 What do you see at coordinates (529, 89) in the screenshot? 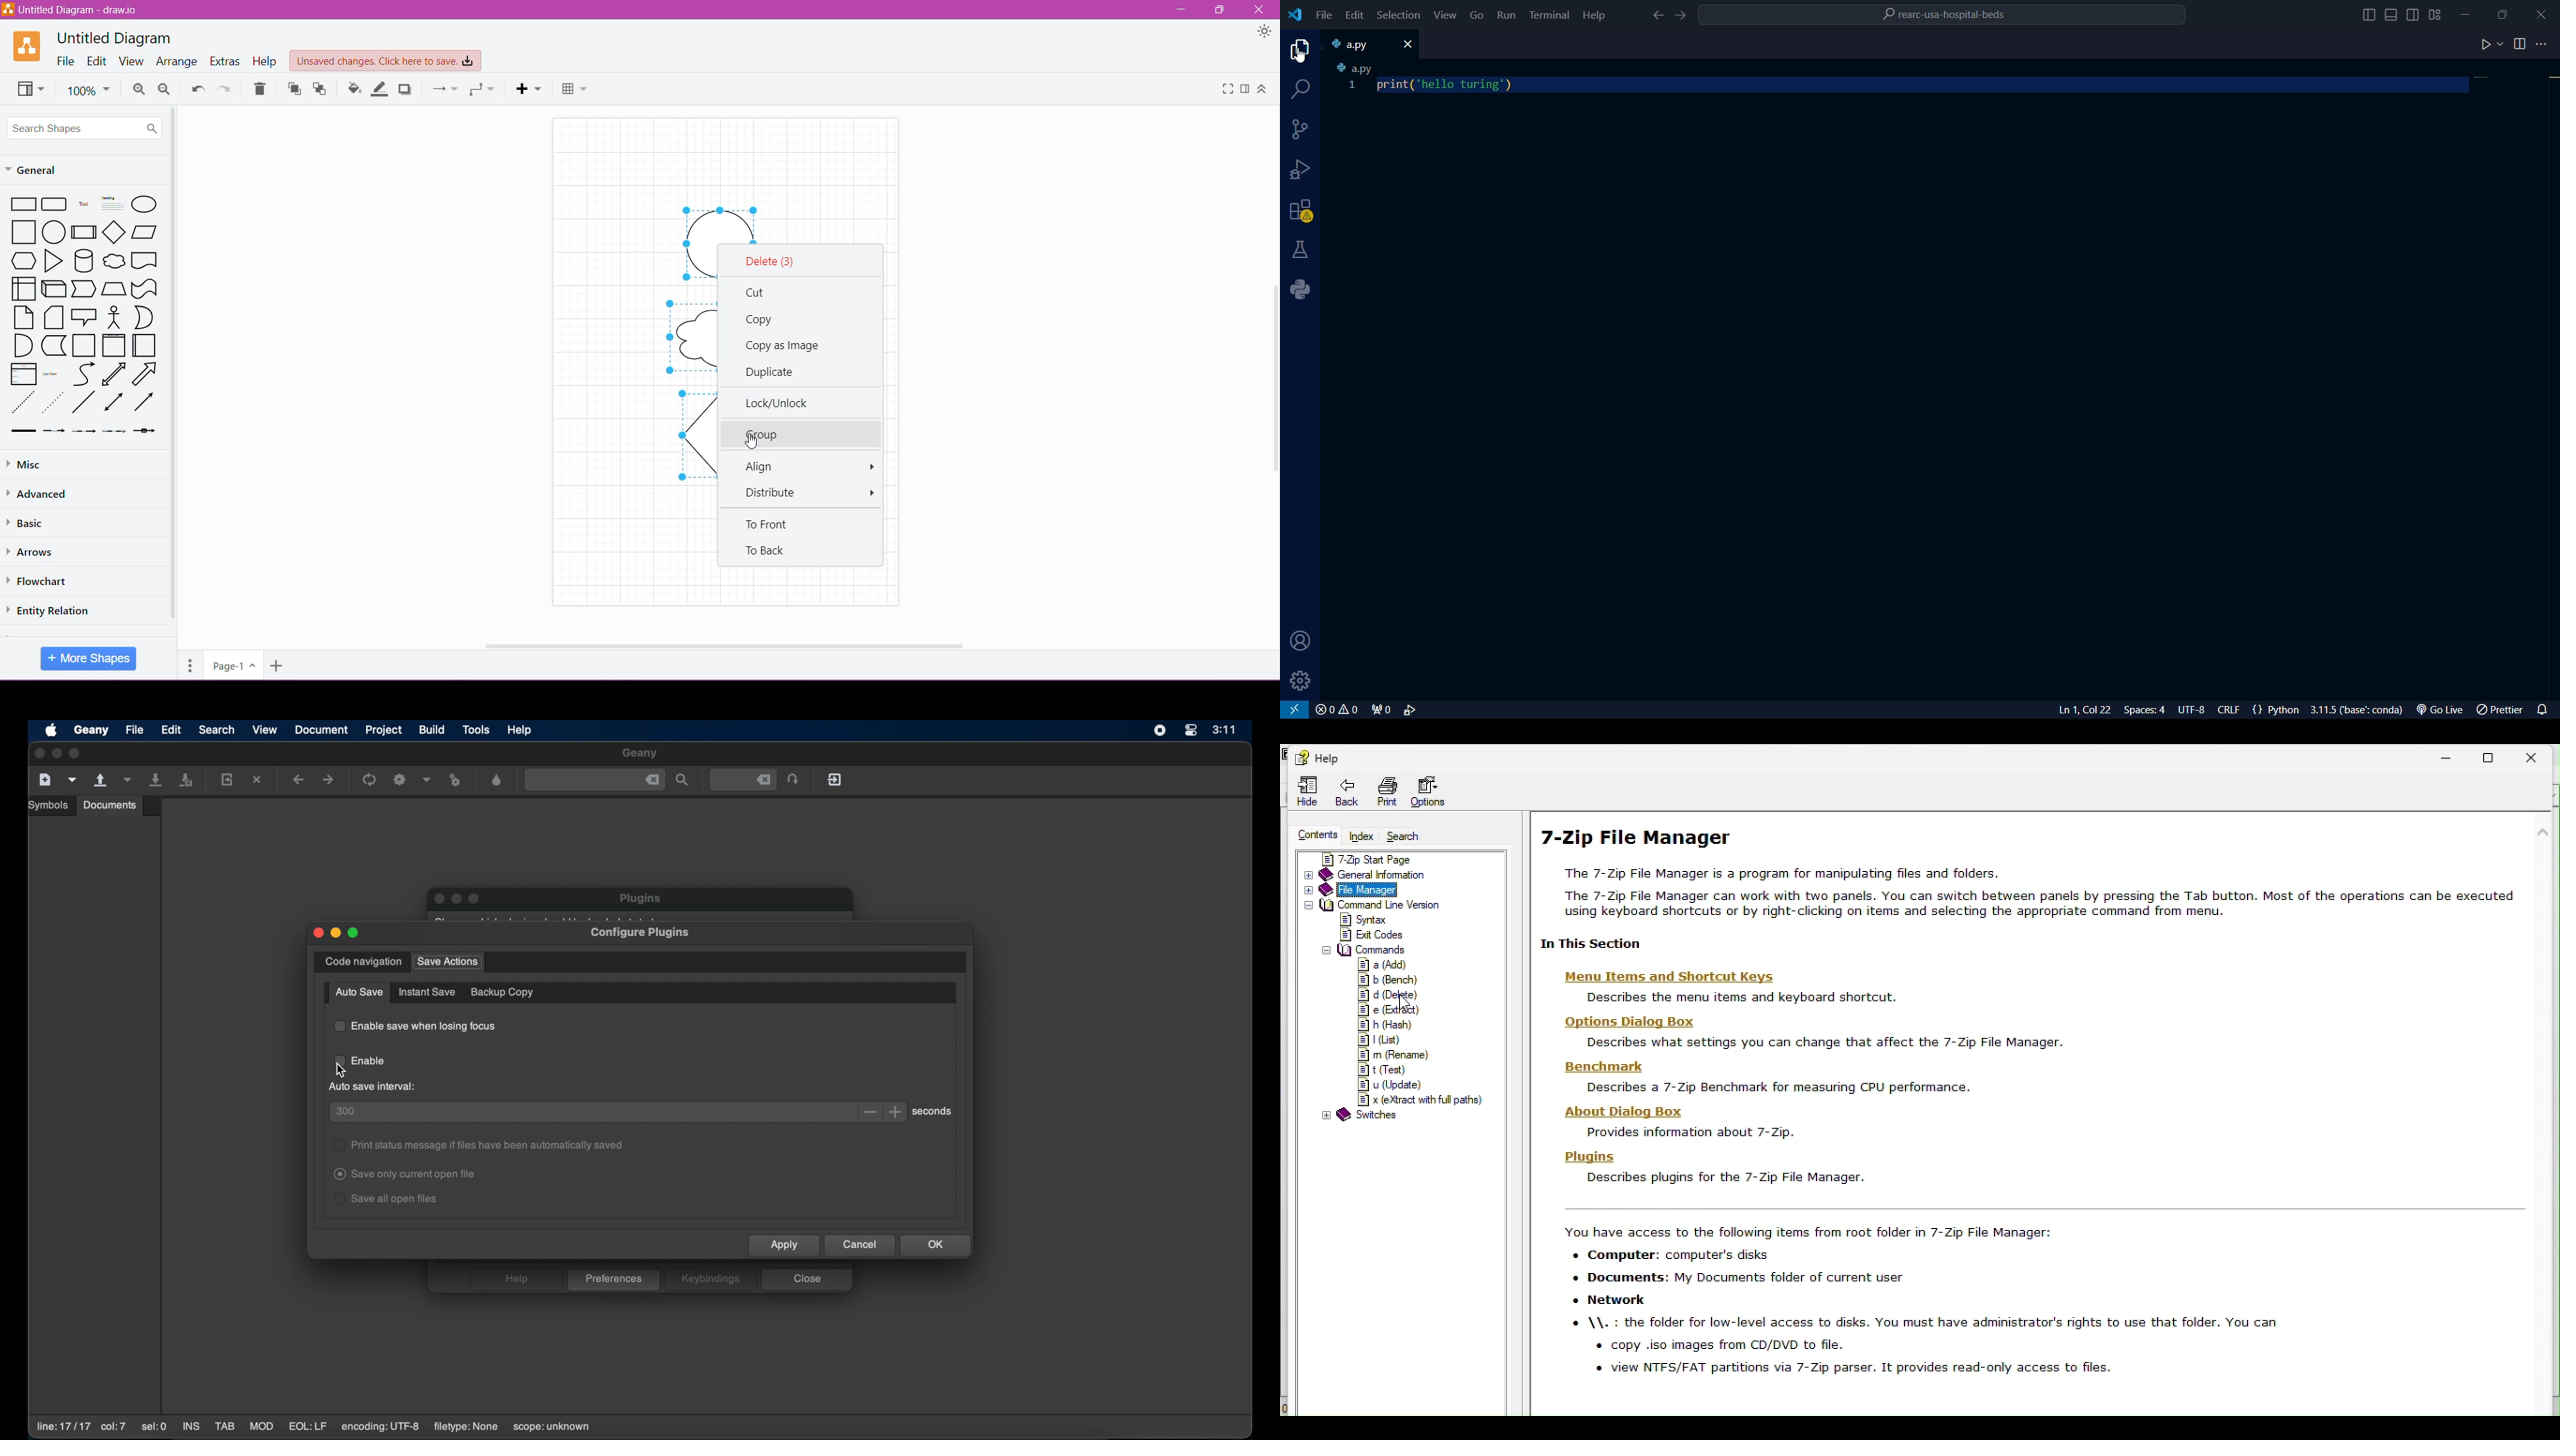
I see `Insert` at bounding box center [529, 89].